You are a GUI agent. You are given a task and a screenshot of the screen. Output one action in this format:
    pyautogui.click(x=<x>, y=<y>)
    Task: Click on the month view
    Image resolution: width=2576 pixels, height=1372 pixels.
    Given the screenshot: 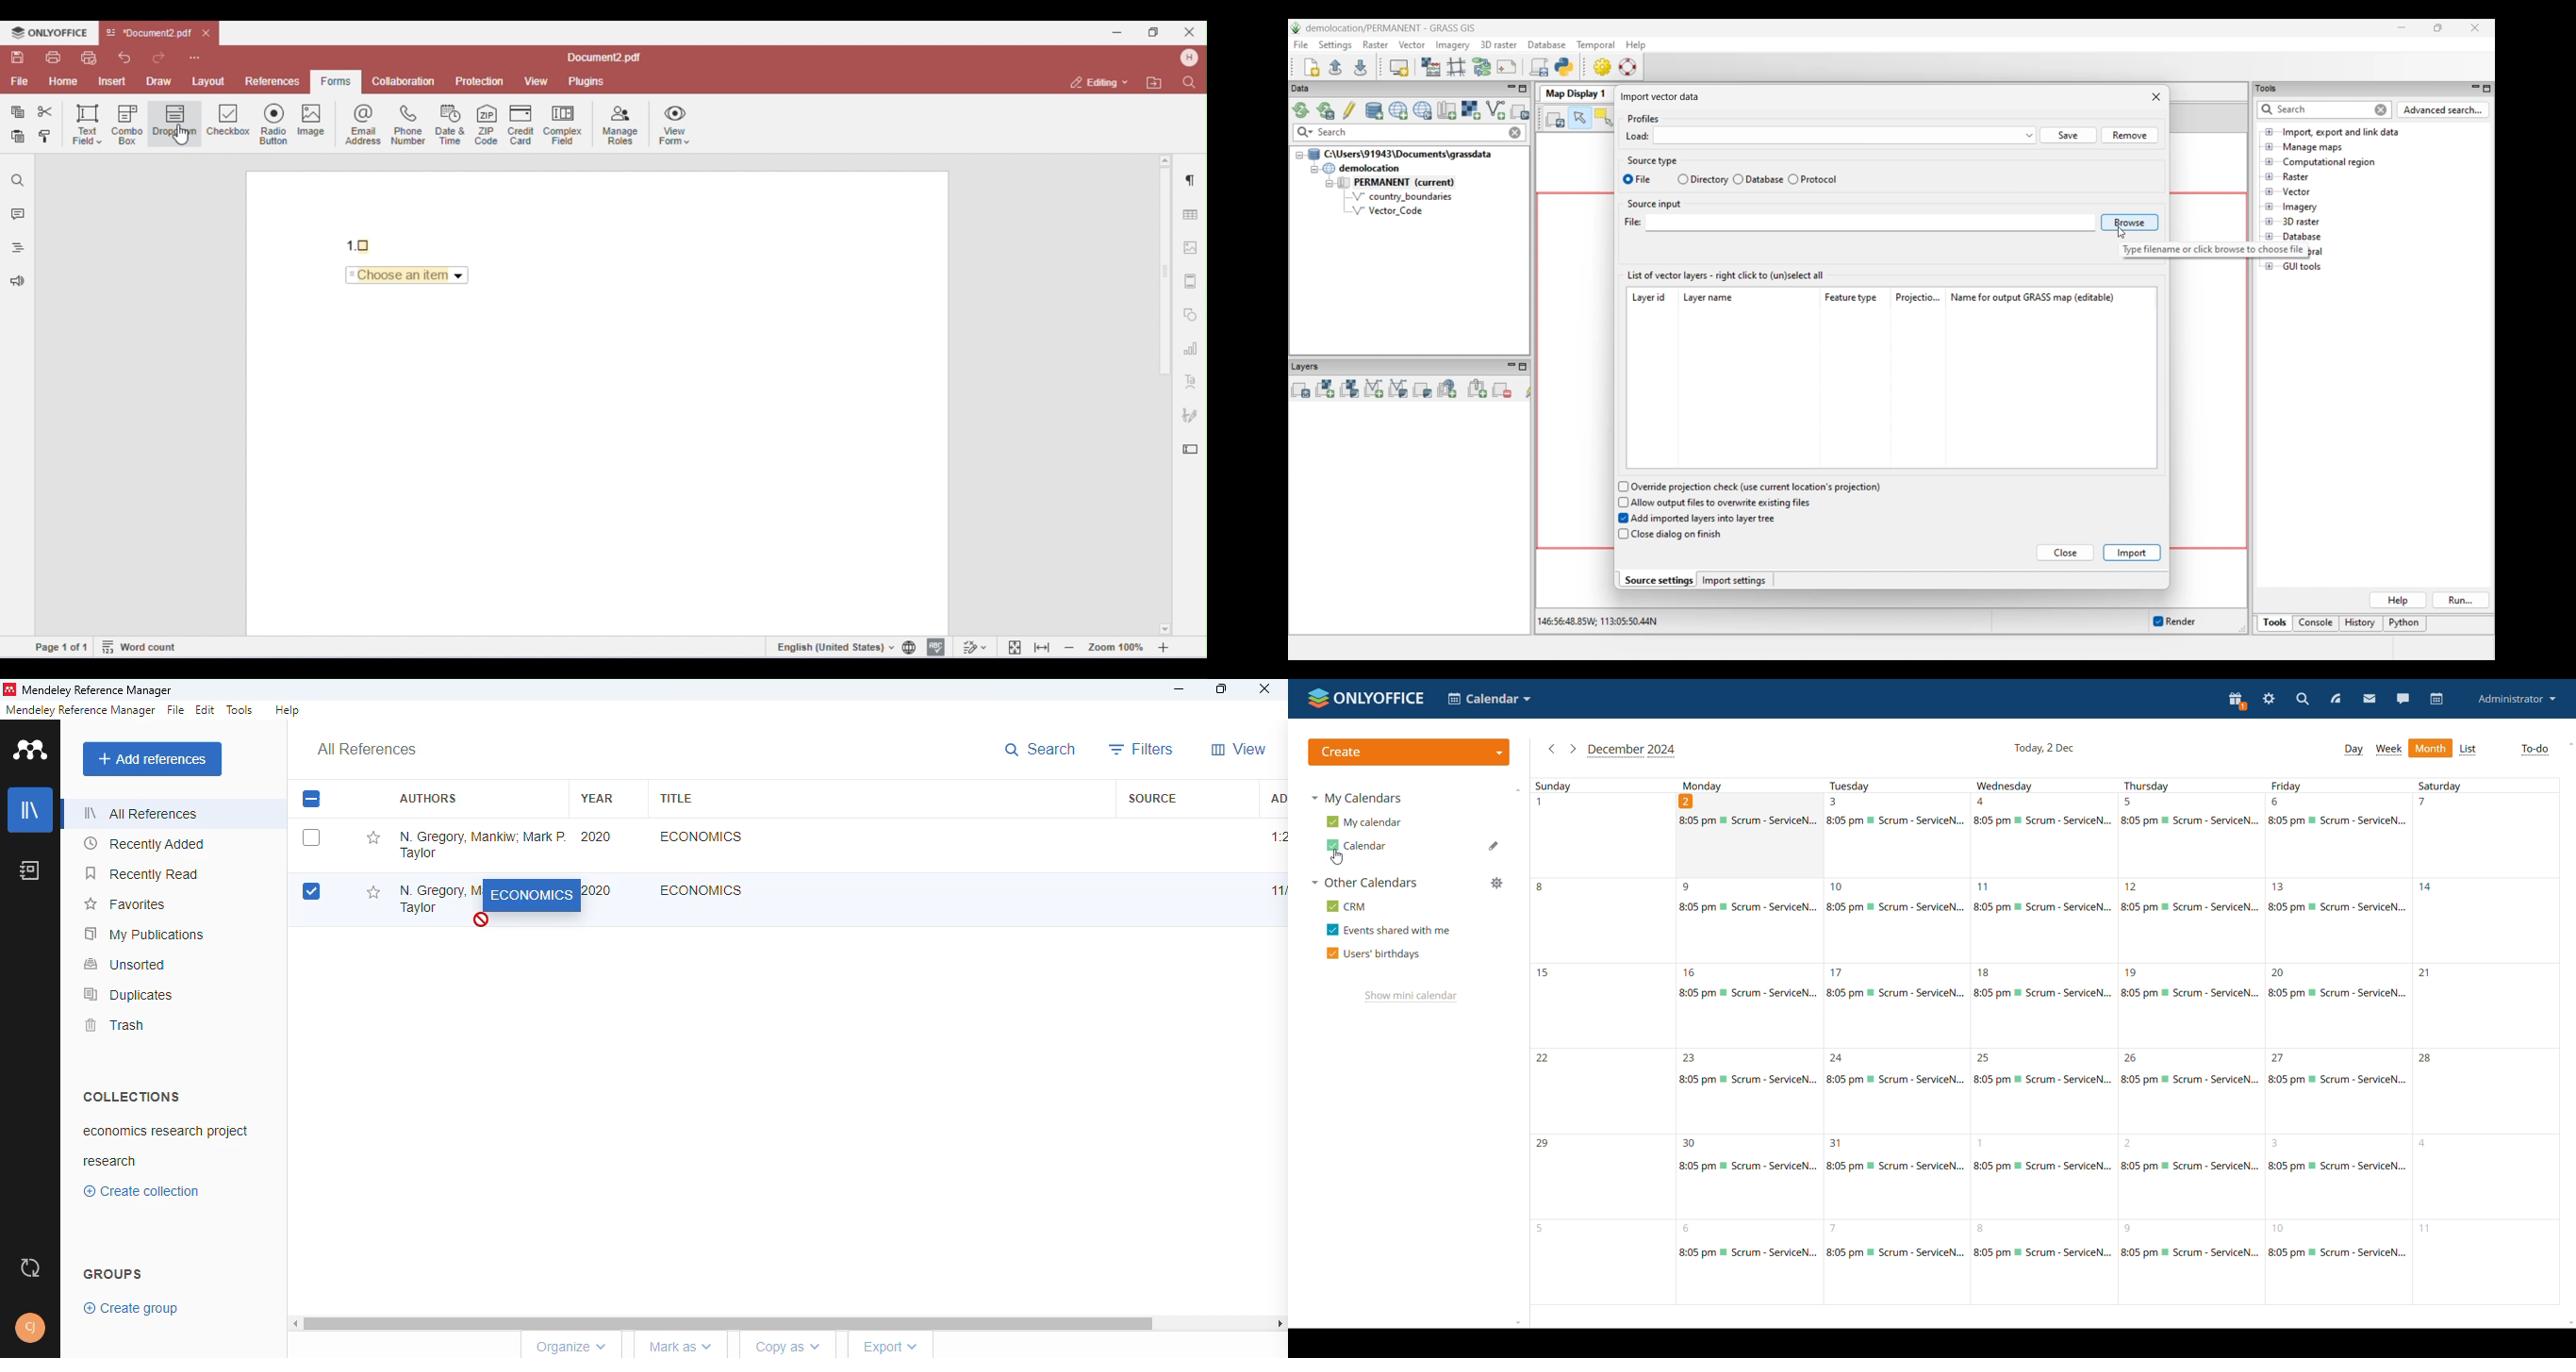 What is the action you would take?
    pyautogui.click(x=2430, y=748)
    